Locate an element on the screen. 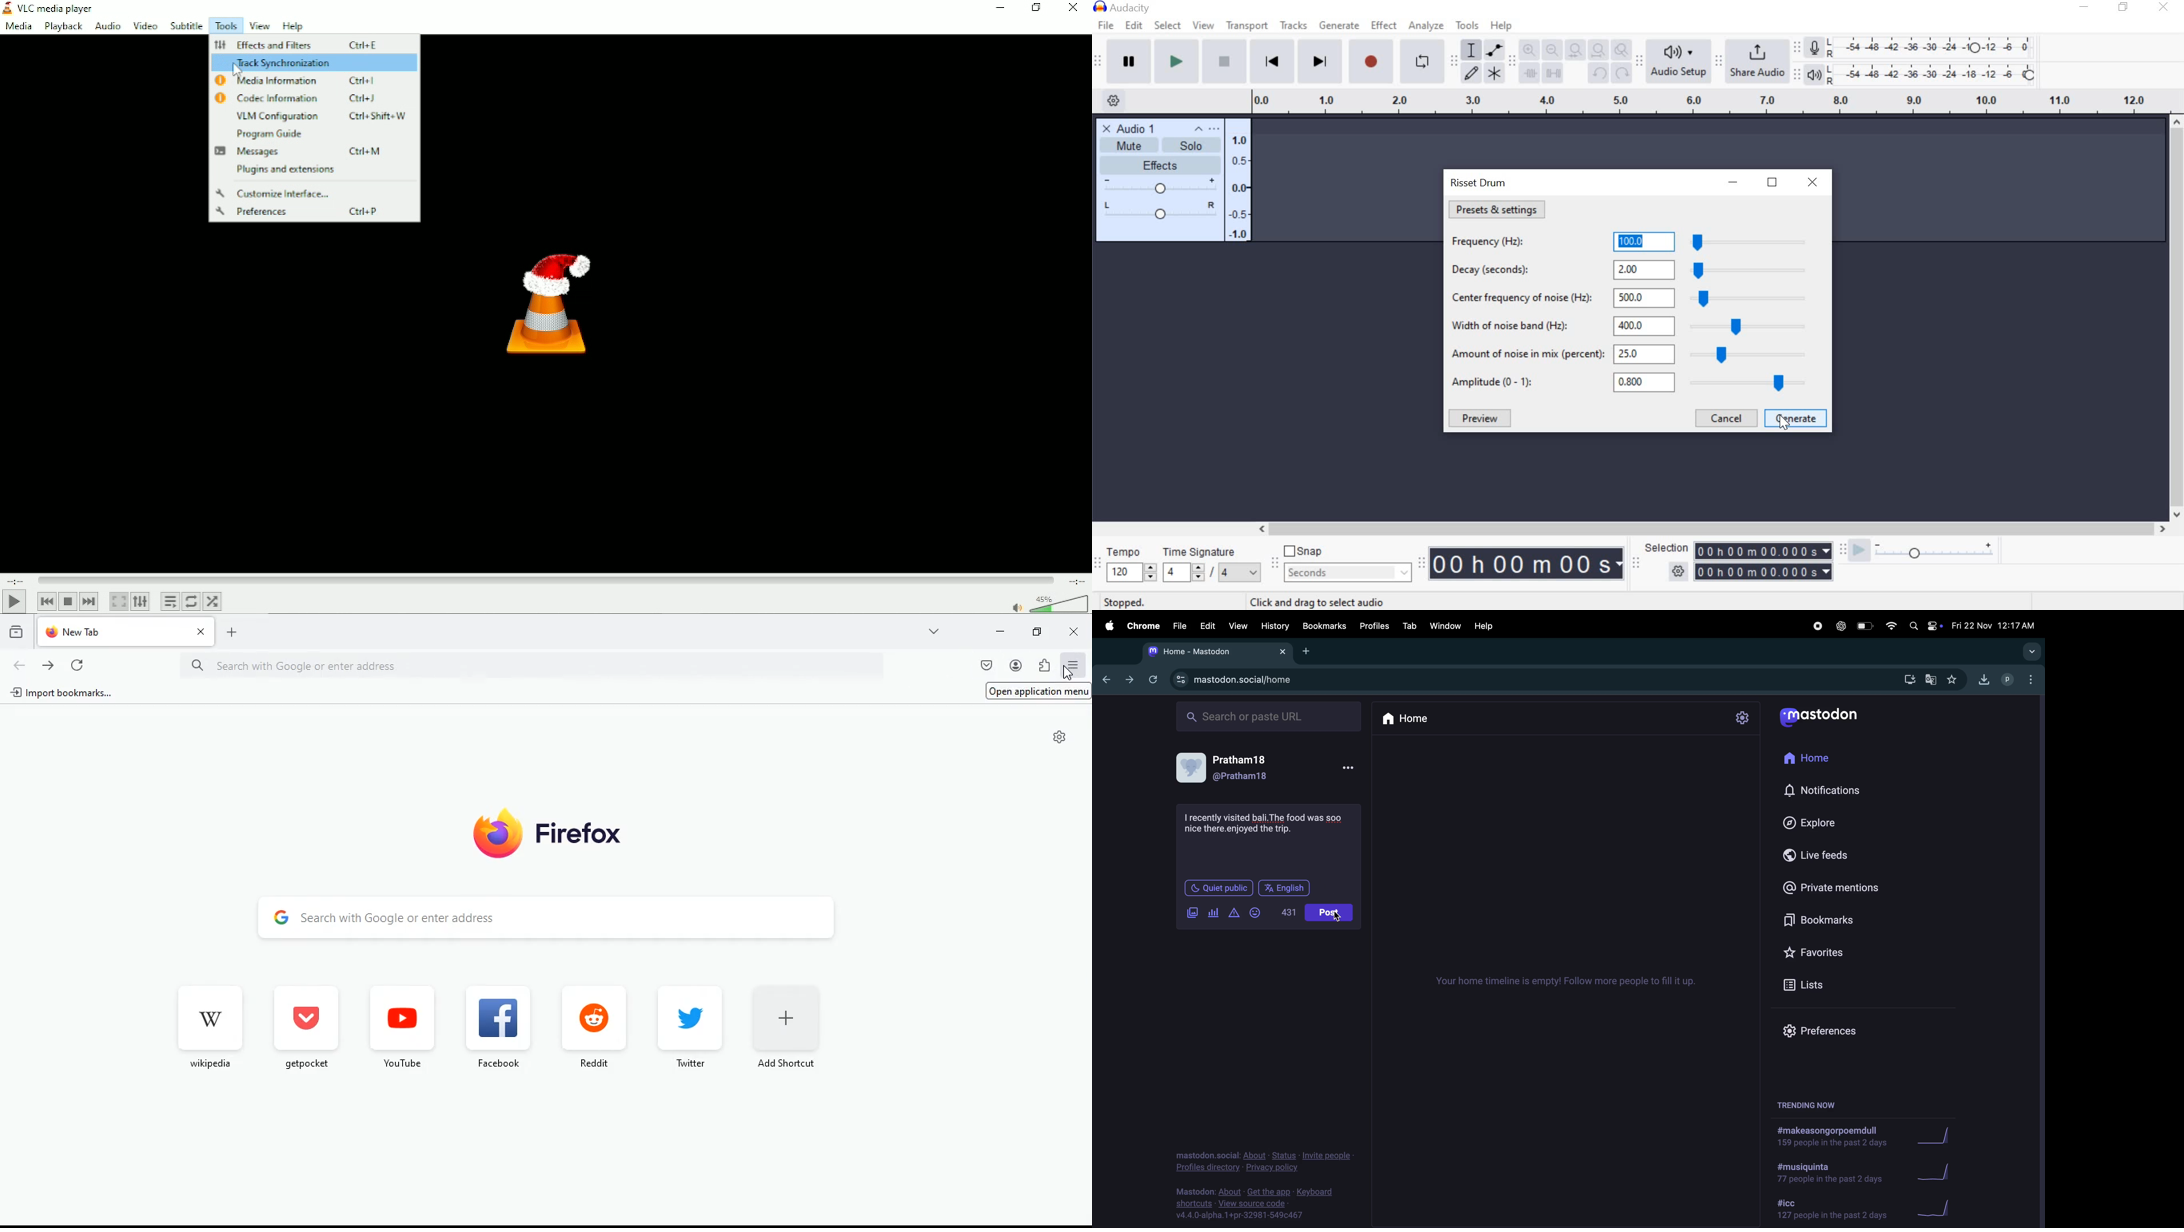  graph is located at coordinates (1929, 1136).